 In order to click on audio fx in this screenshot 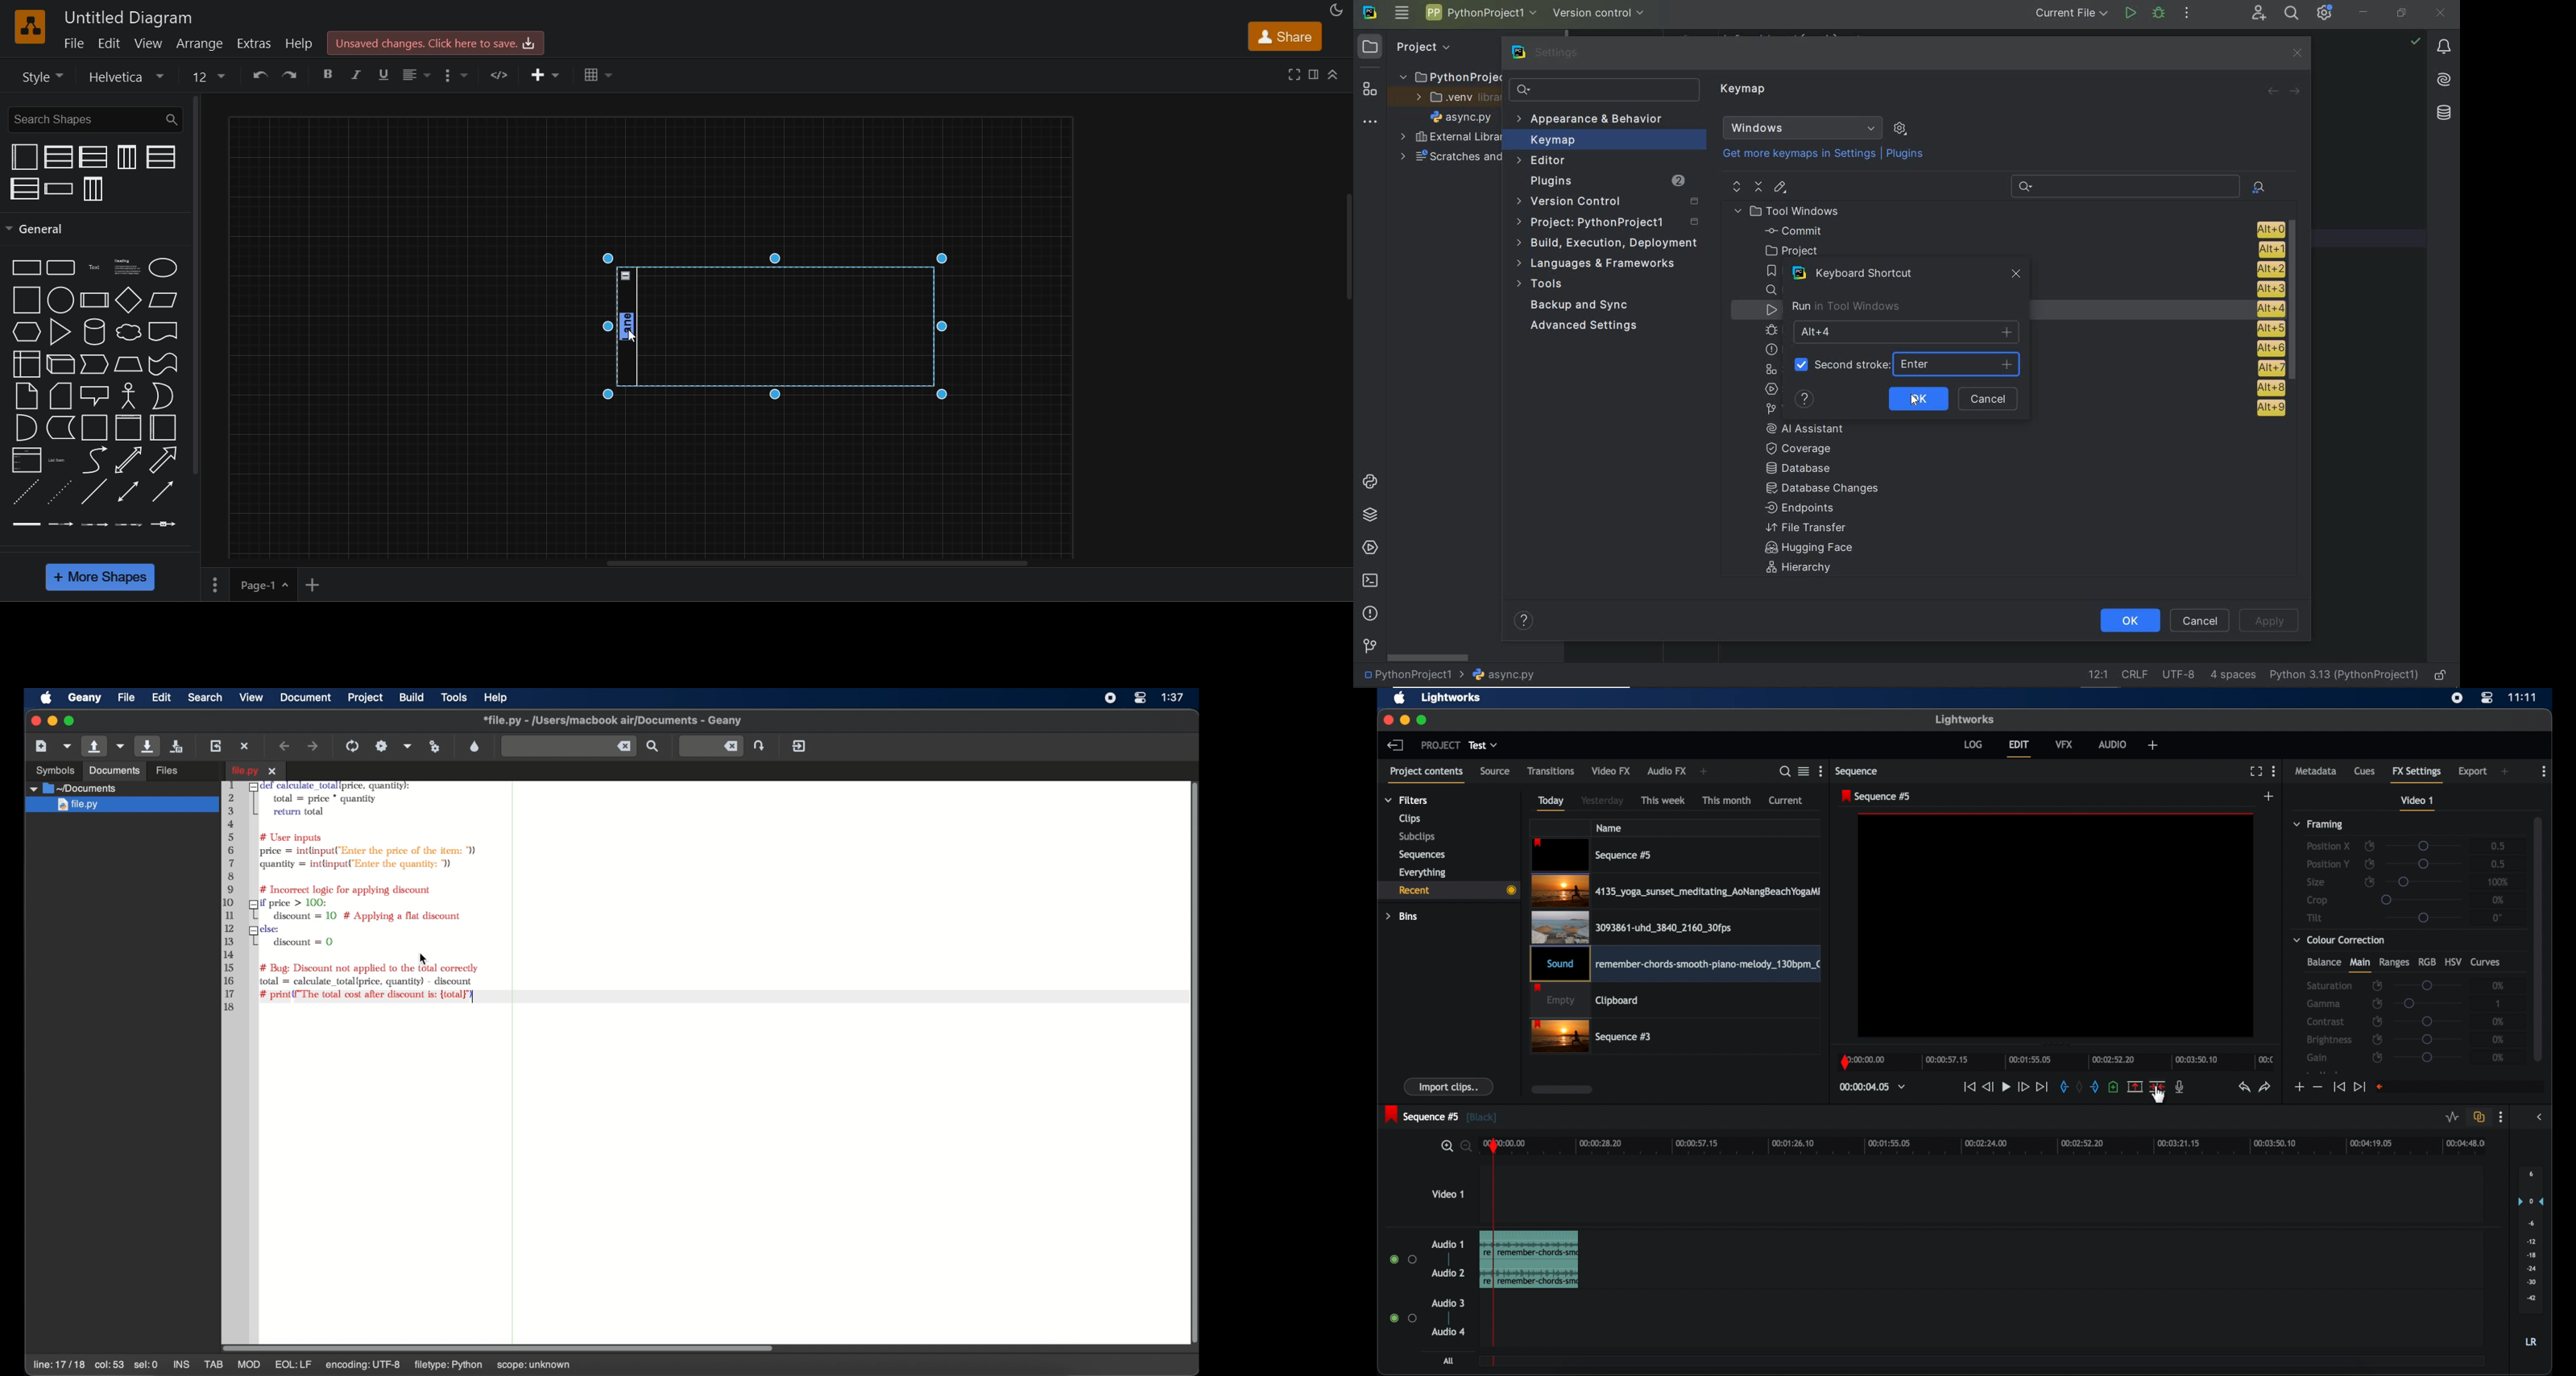, I will do `click(1667, 771)`.